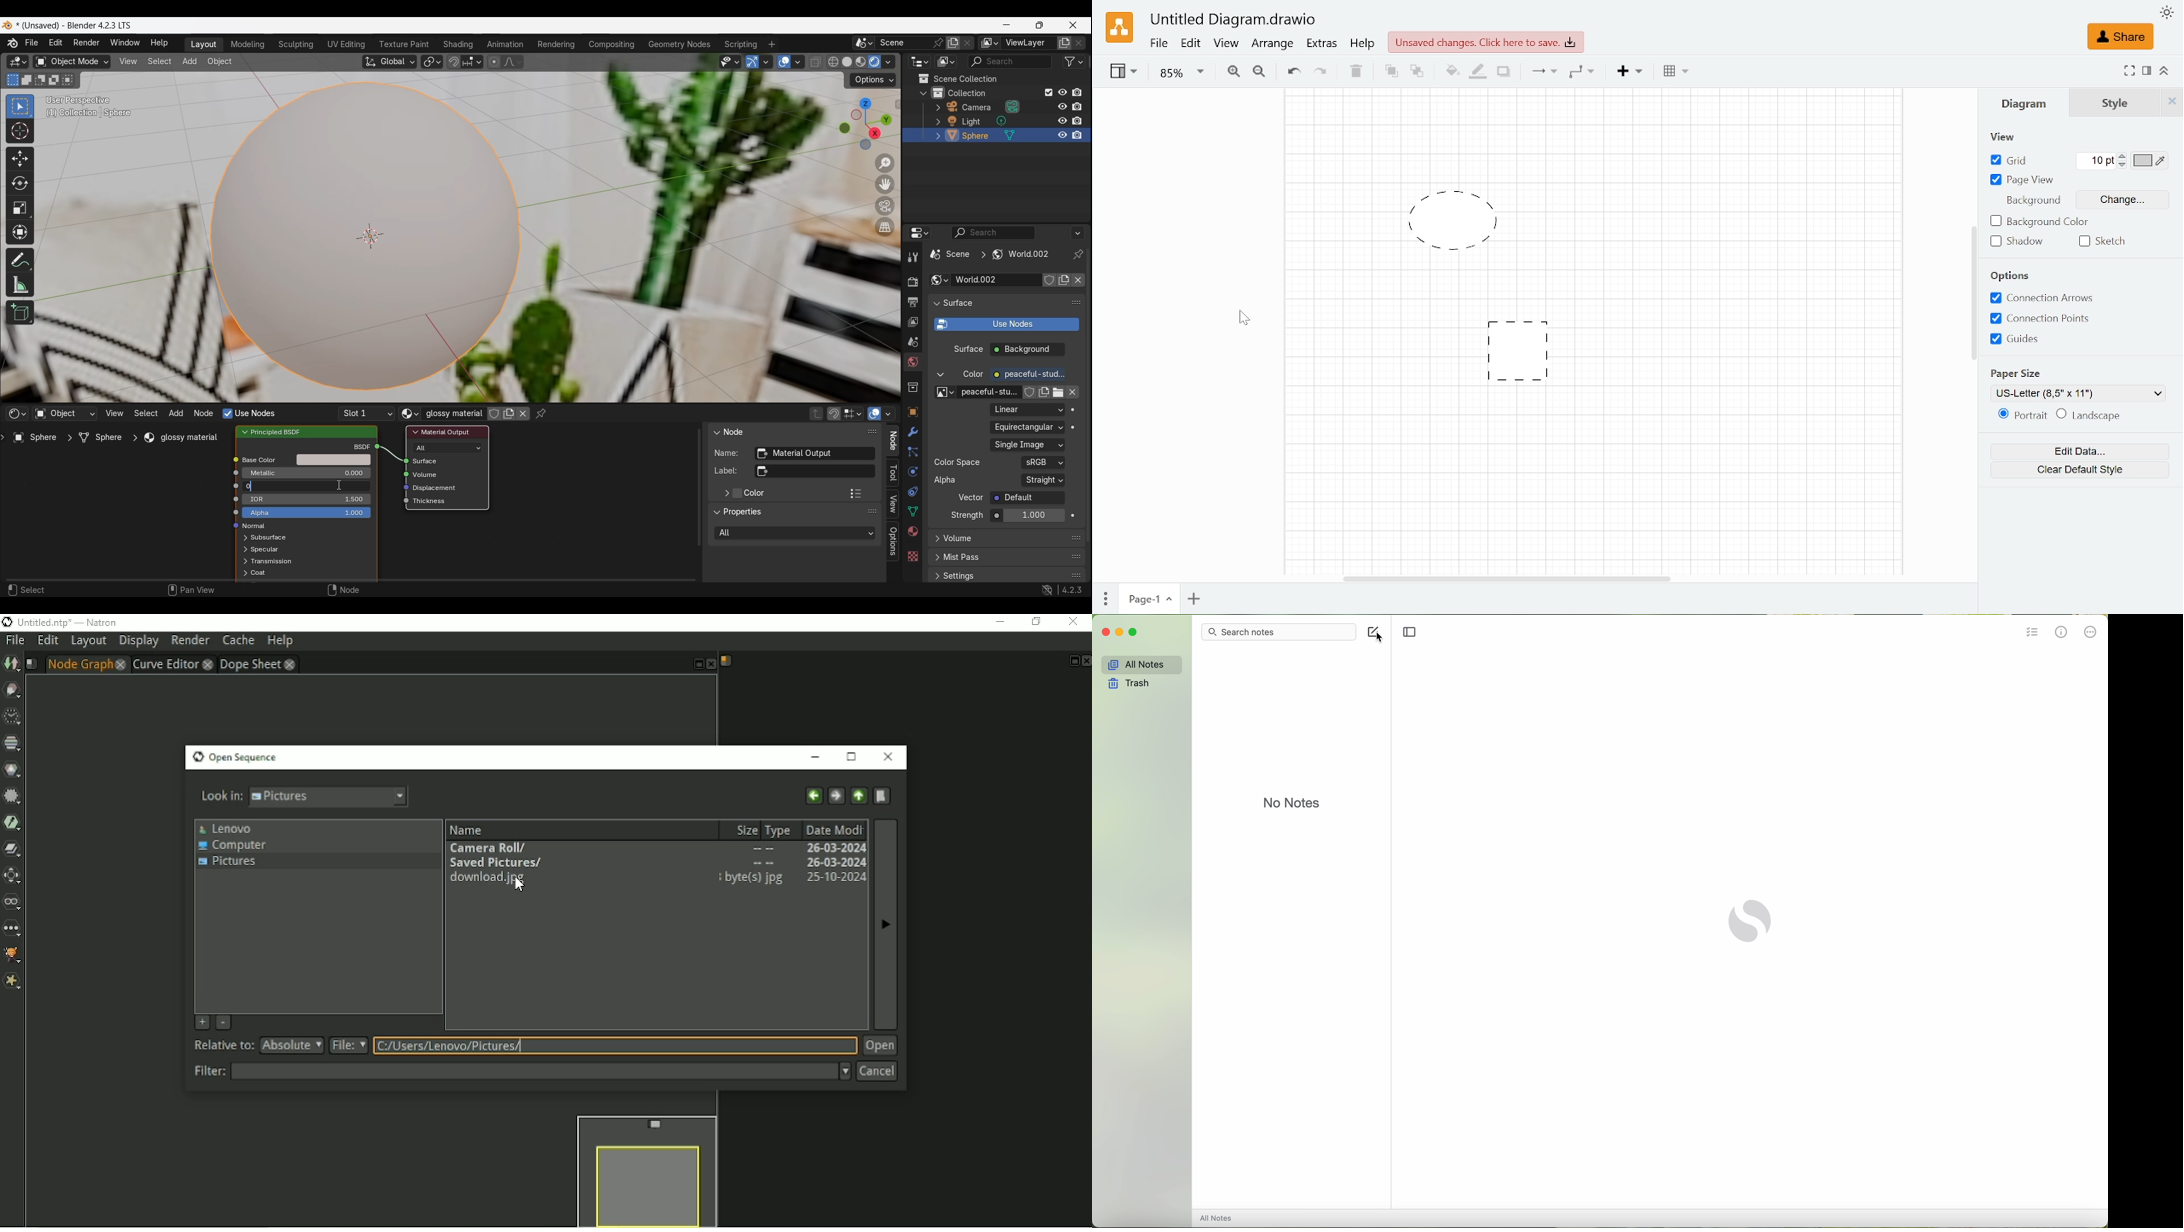  I want to click on Geometry nodes workspace, so click(679, 44).